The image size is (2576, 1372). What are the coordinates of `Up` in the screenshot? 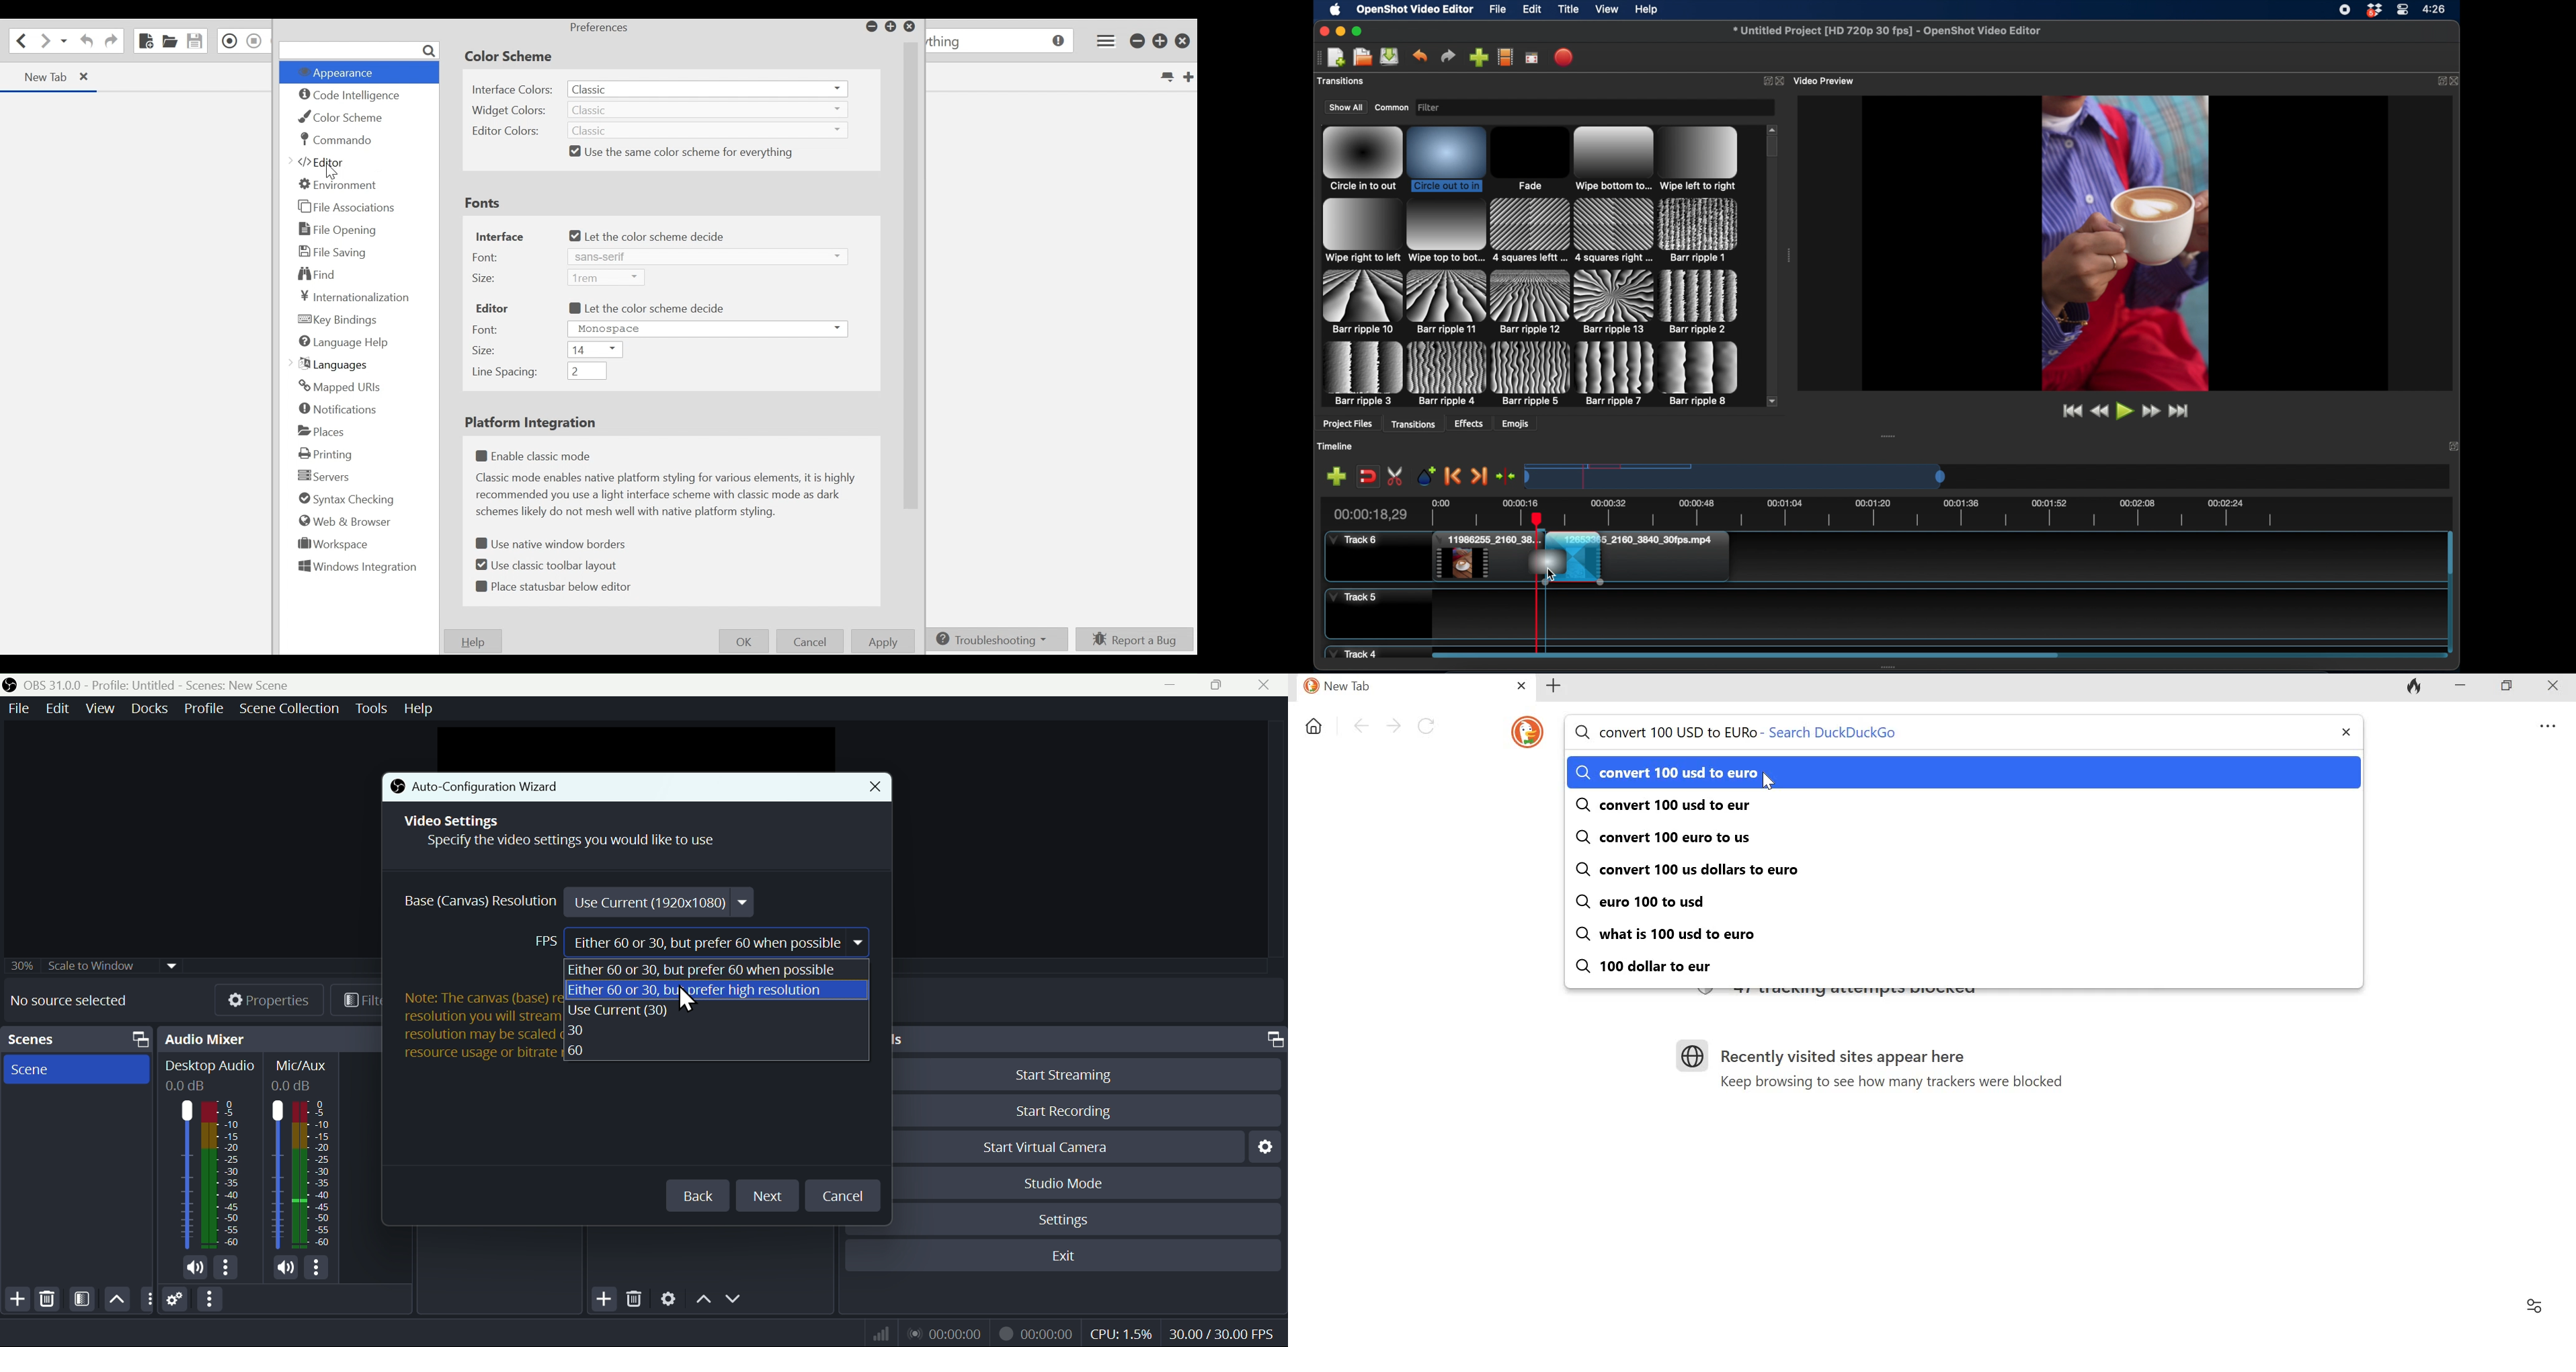 It's located at (702, 1299).